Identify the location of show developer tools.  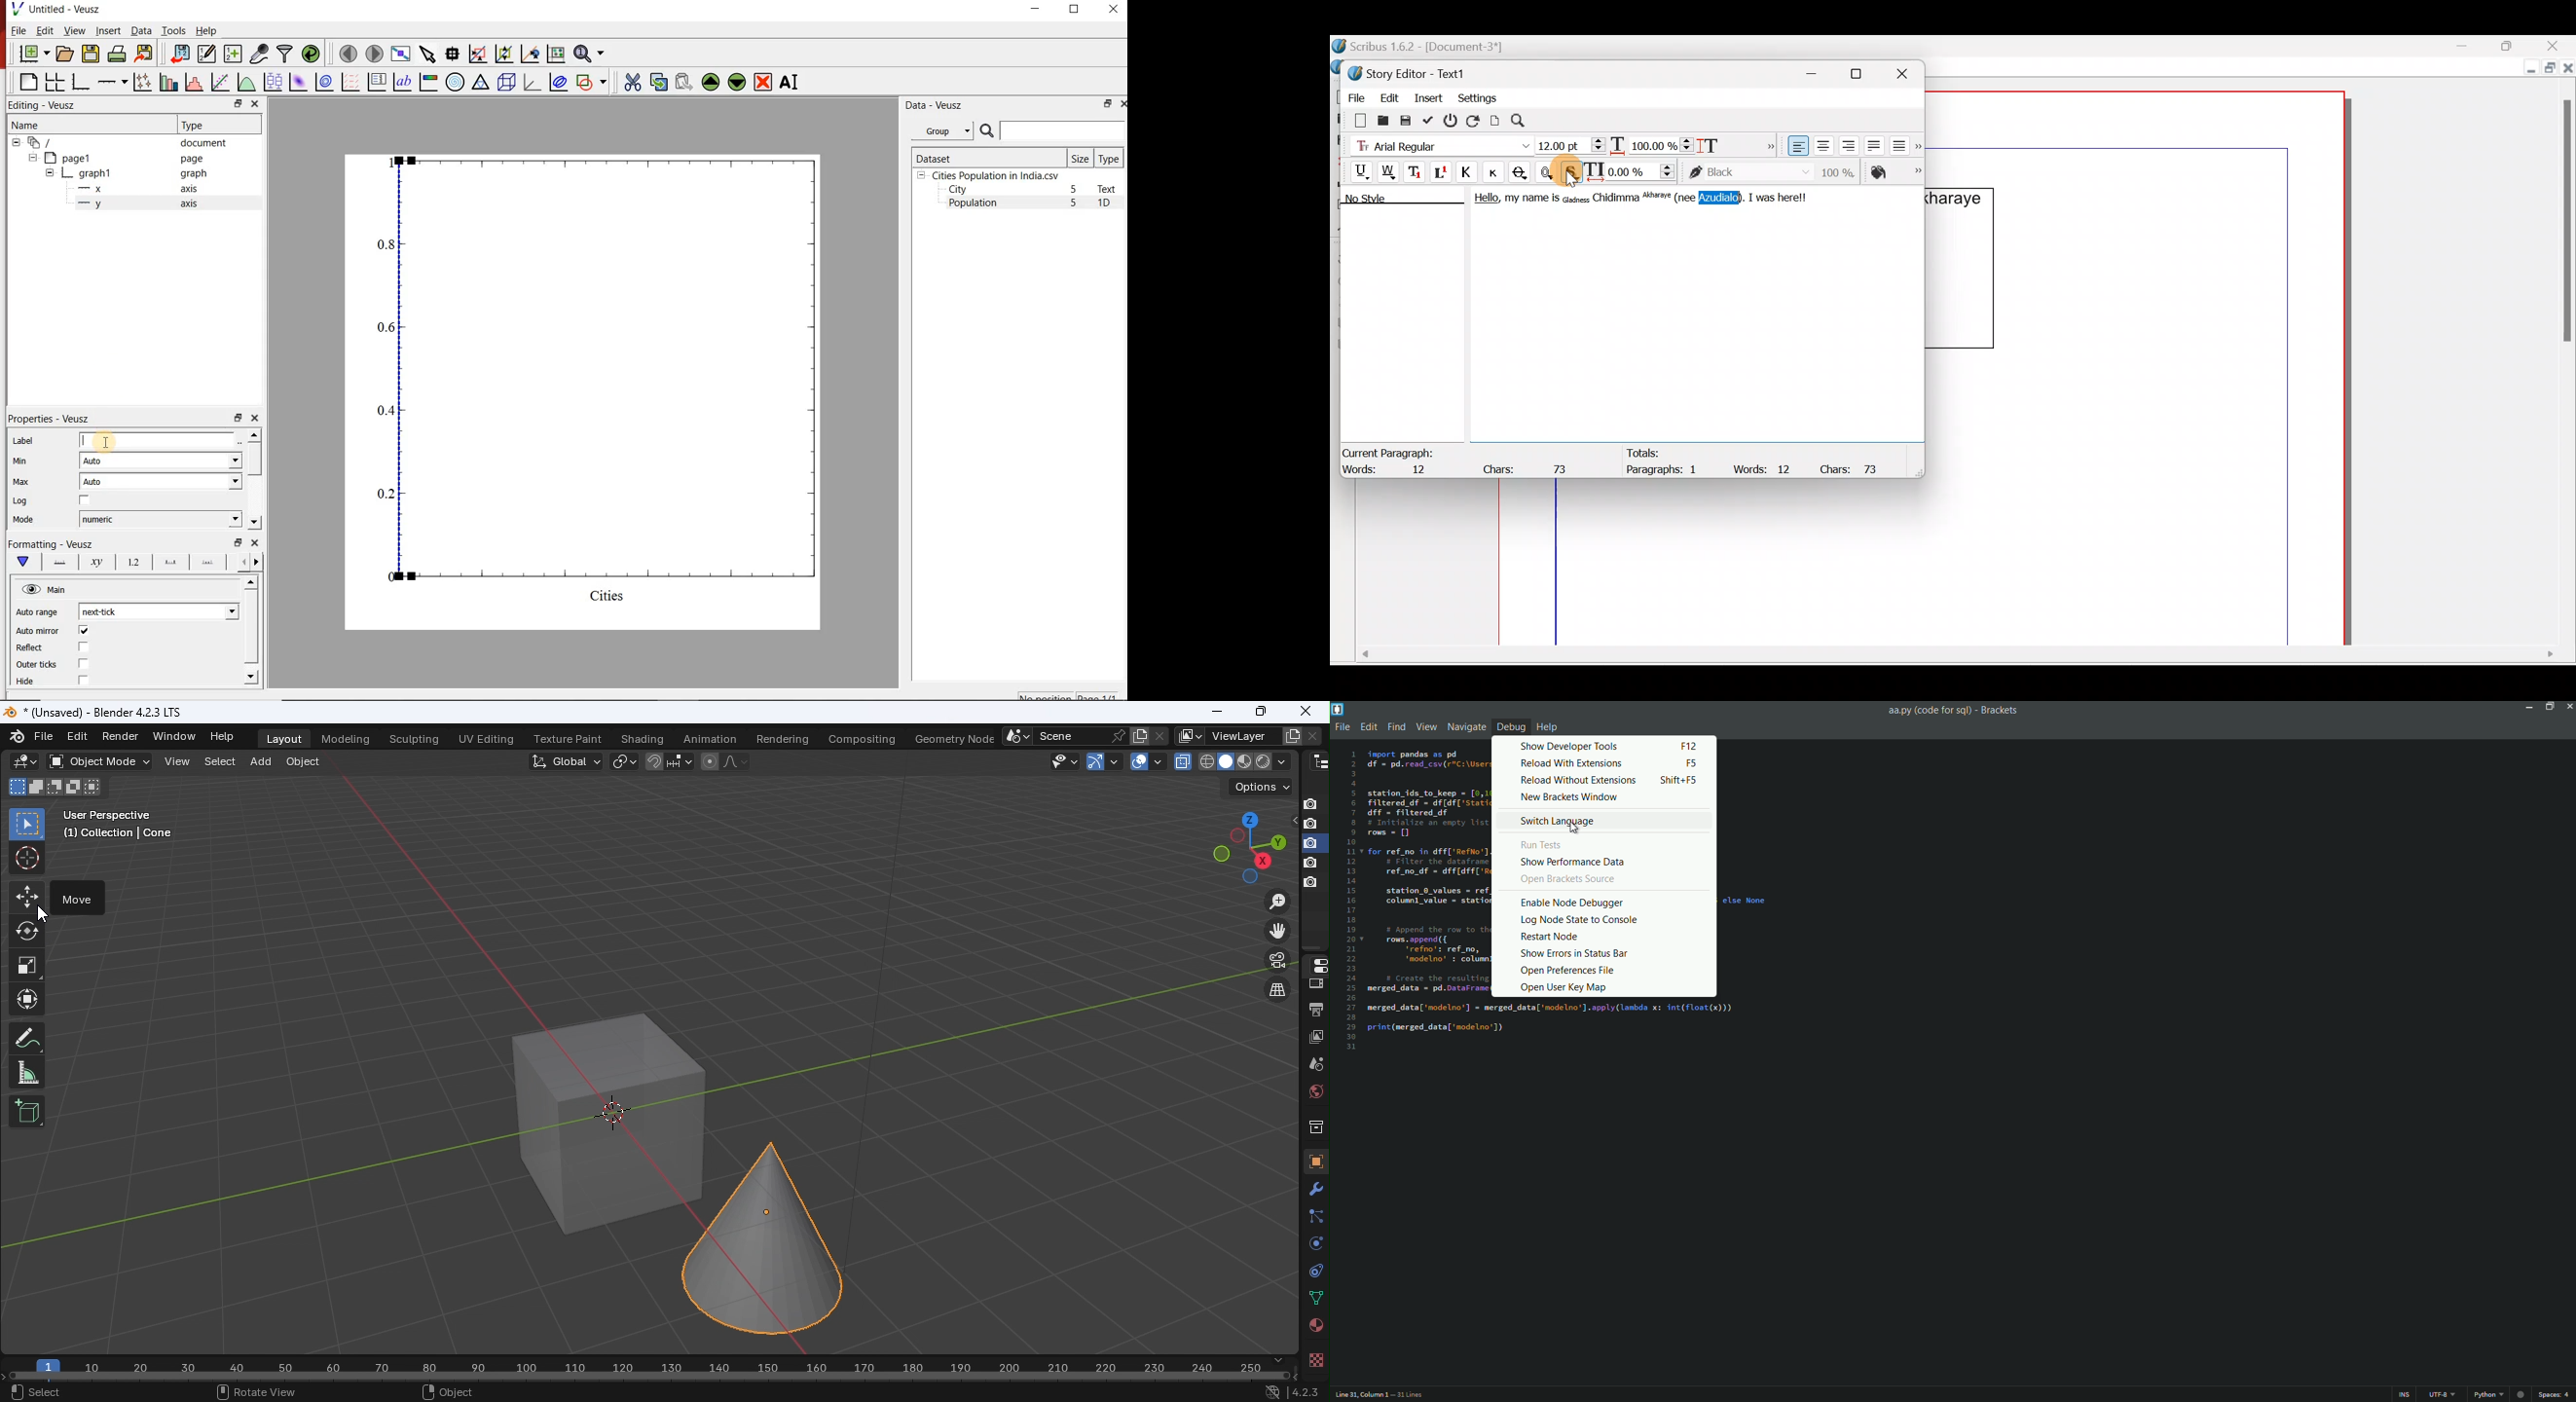
(1569, 745).